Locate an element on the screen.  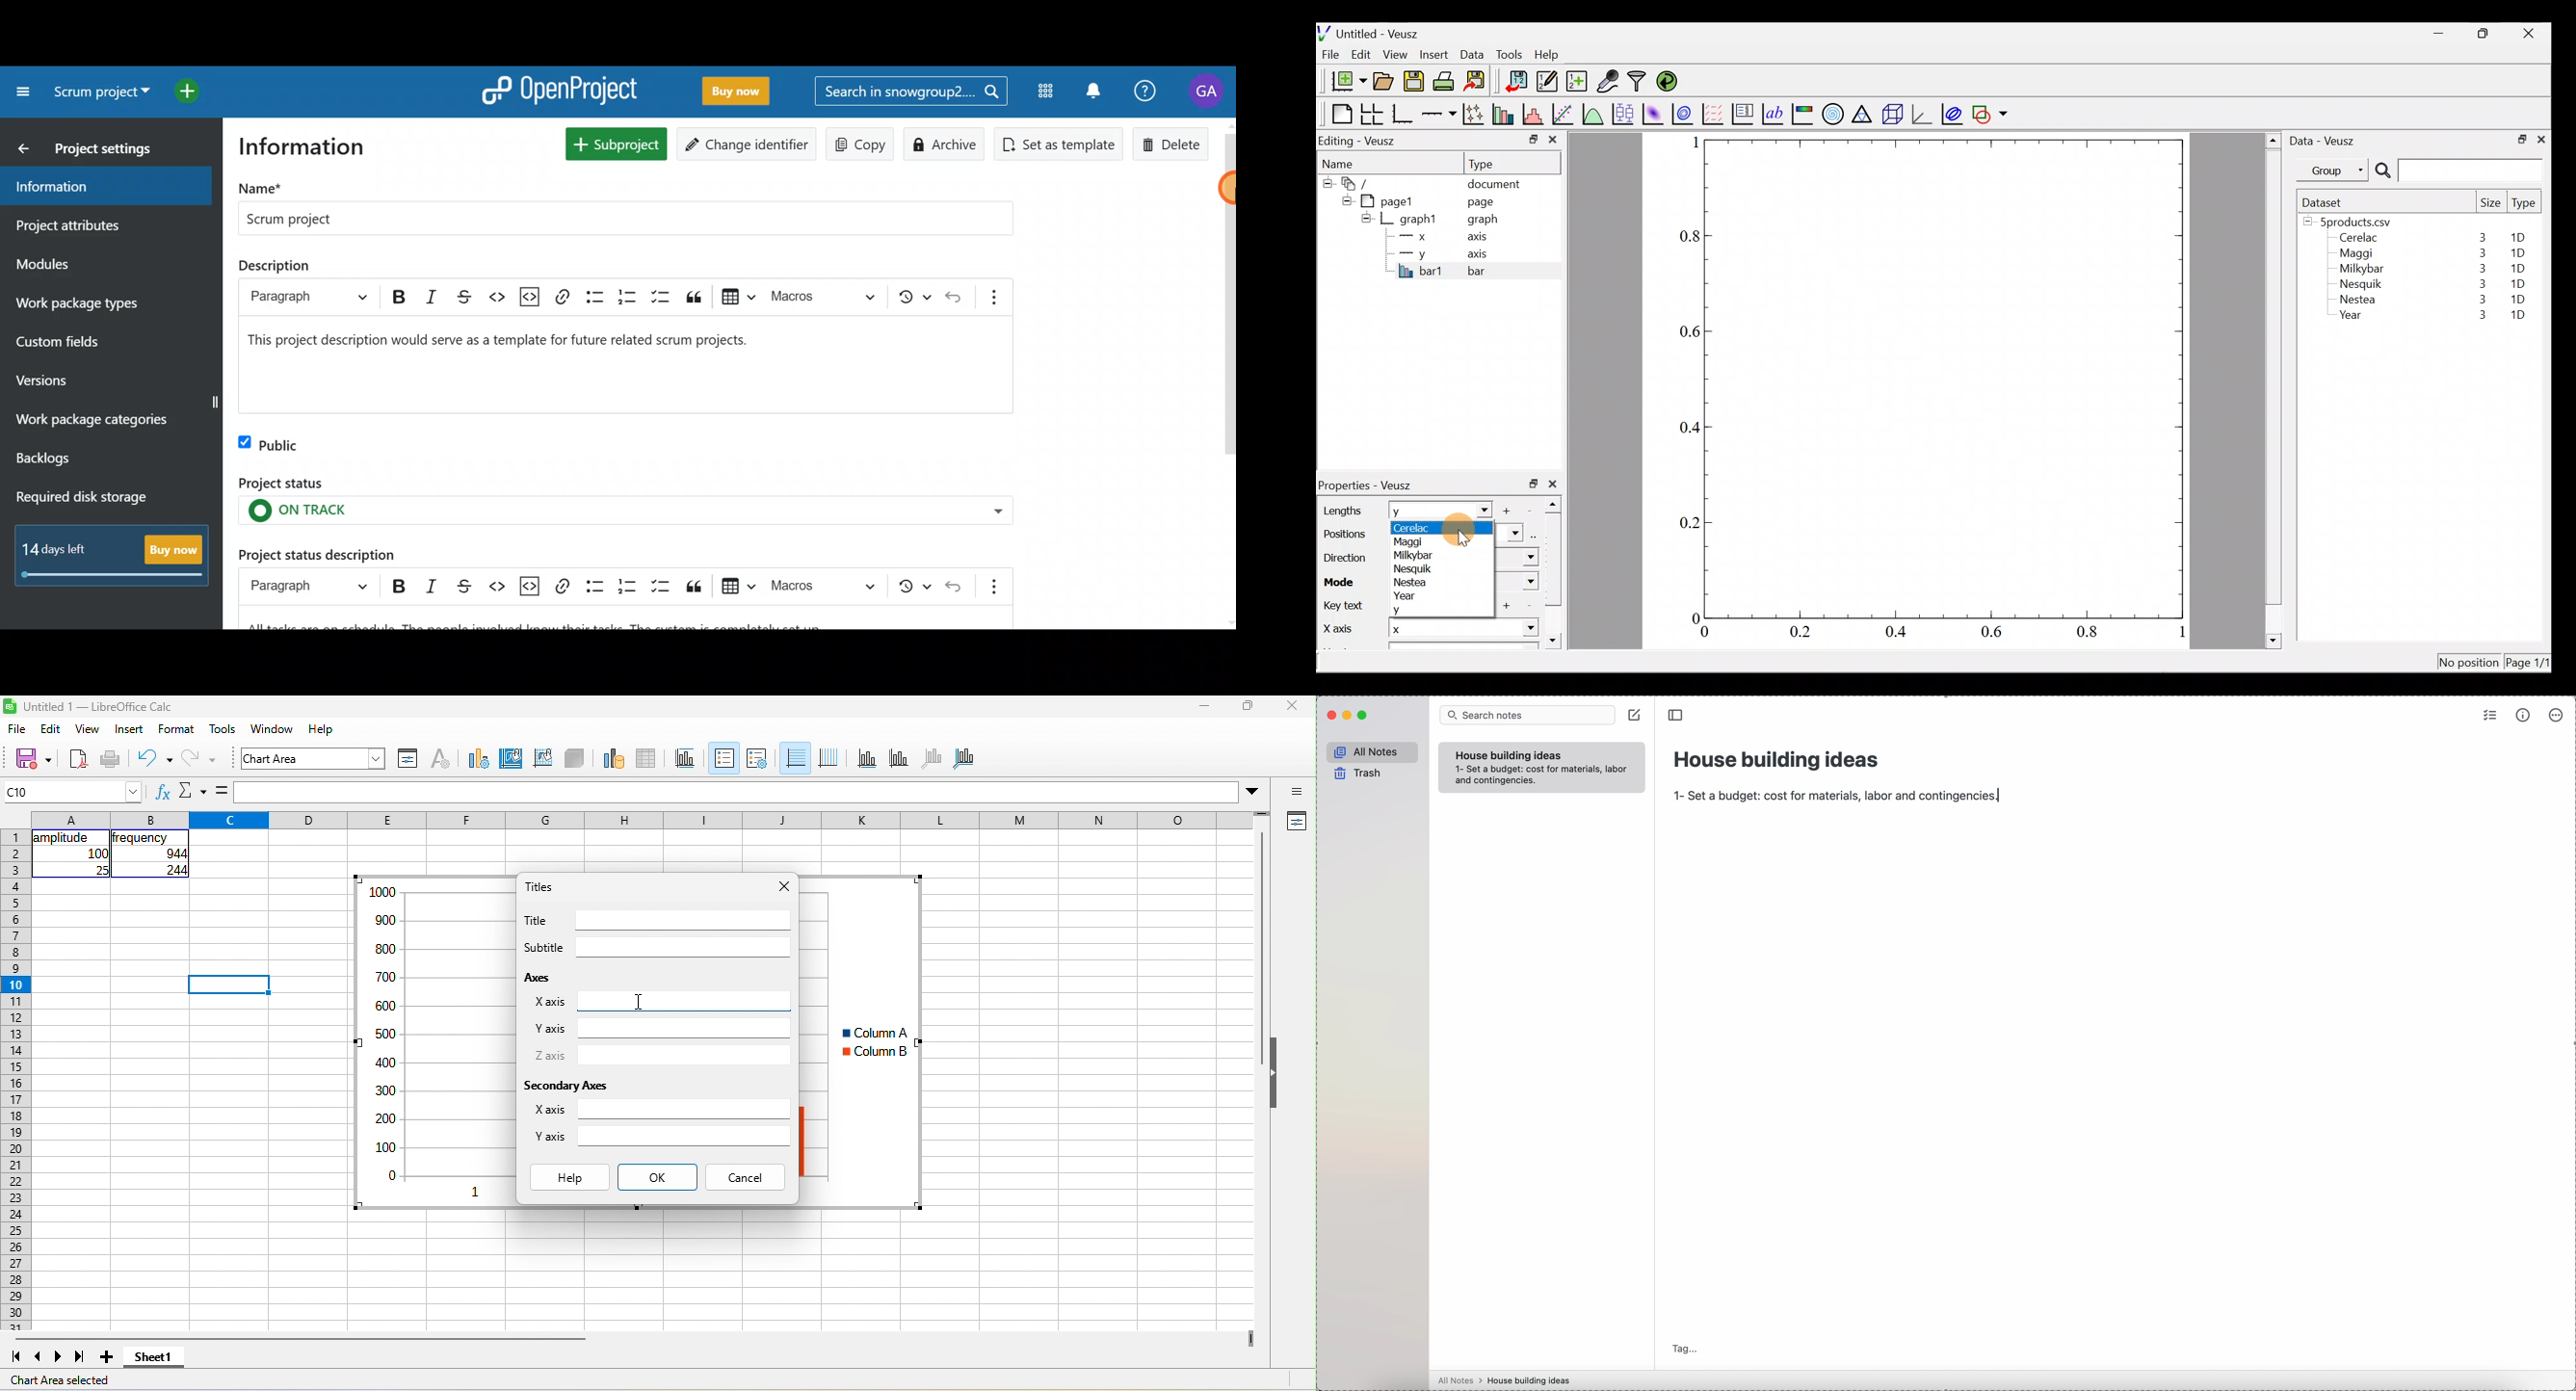
view is located at coordinates (89, 728).